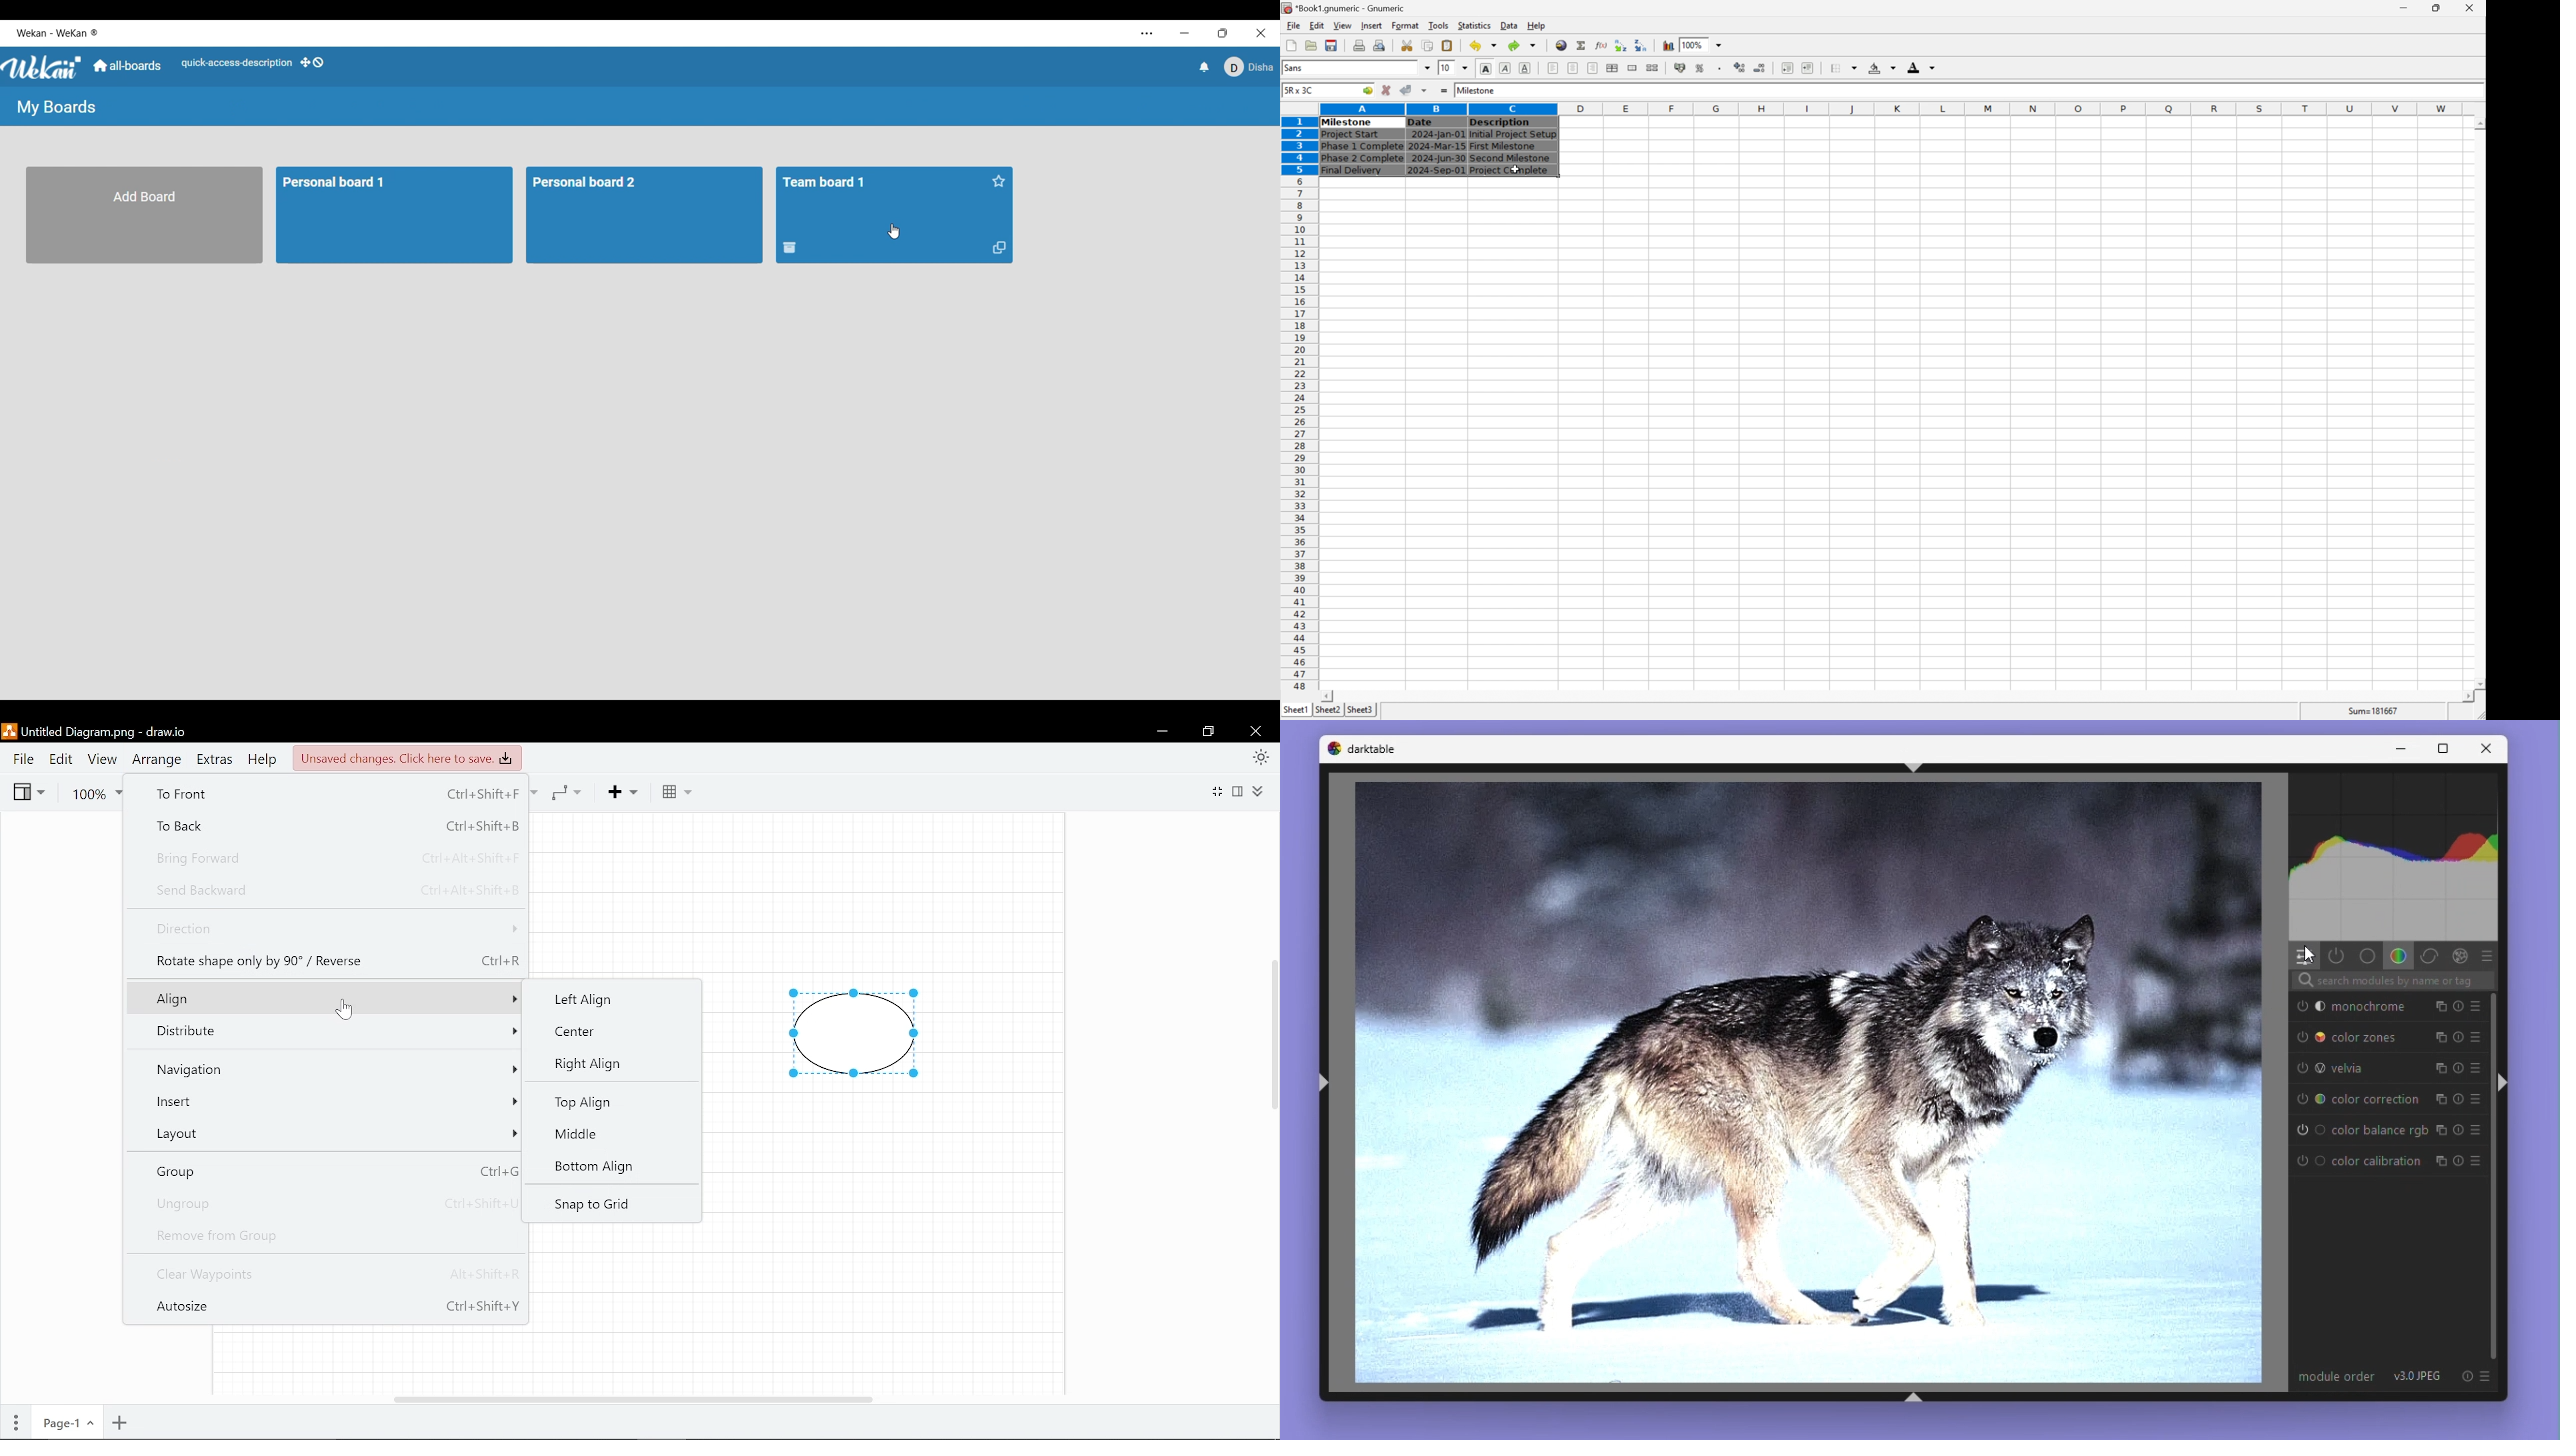 This screenshot has width=2576, height=1456. Describe the element at coordinates (97, 791) in the screenshot. I see `Current zoom` at that location.